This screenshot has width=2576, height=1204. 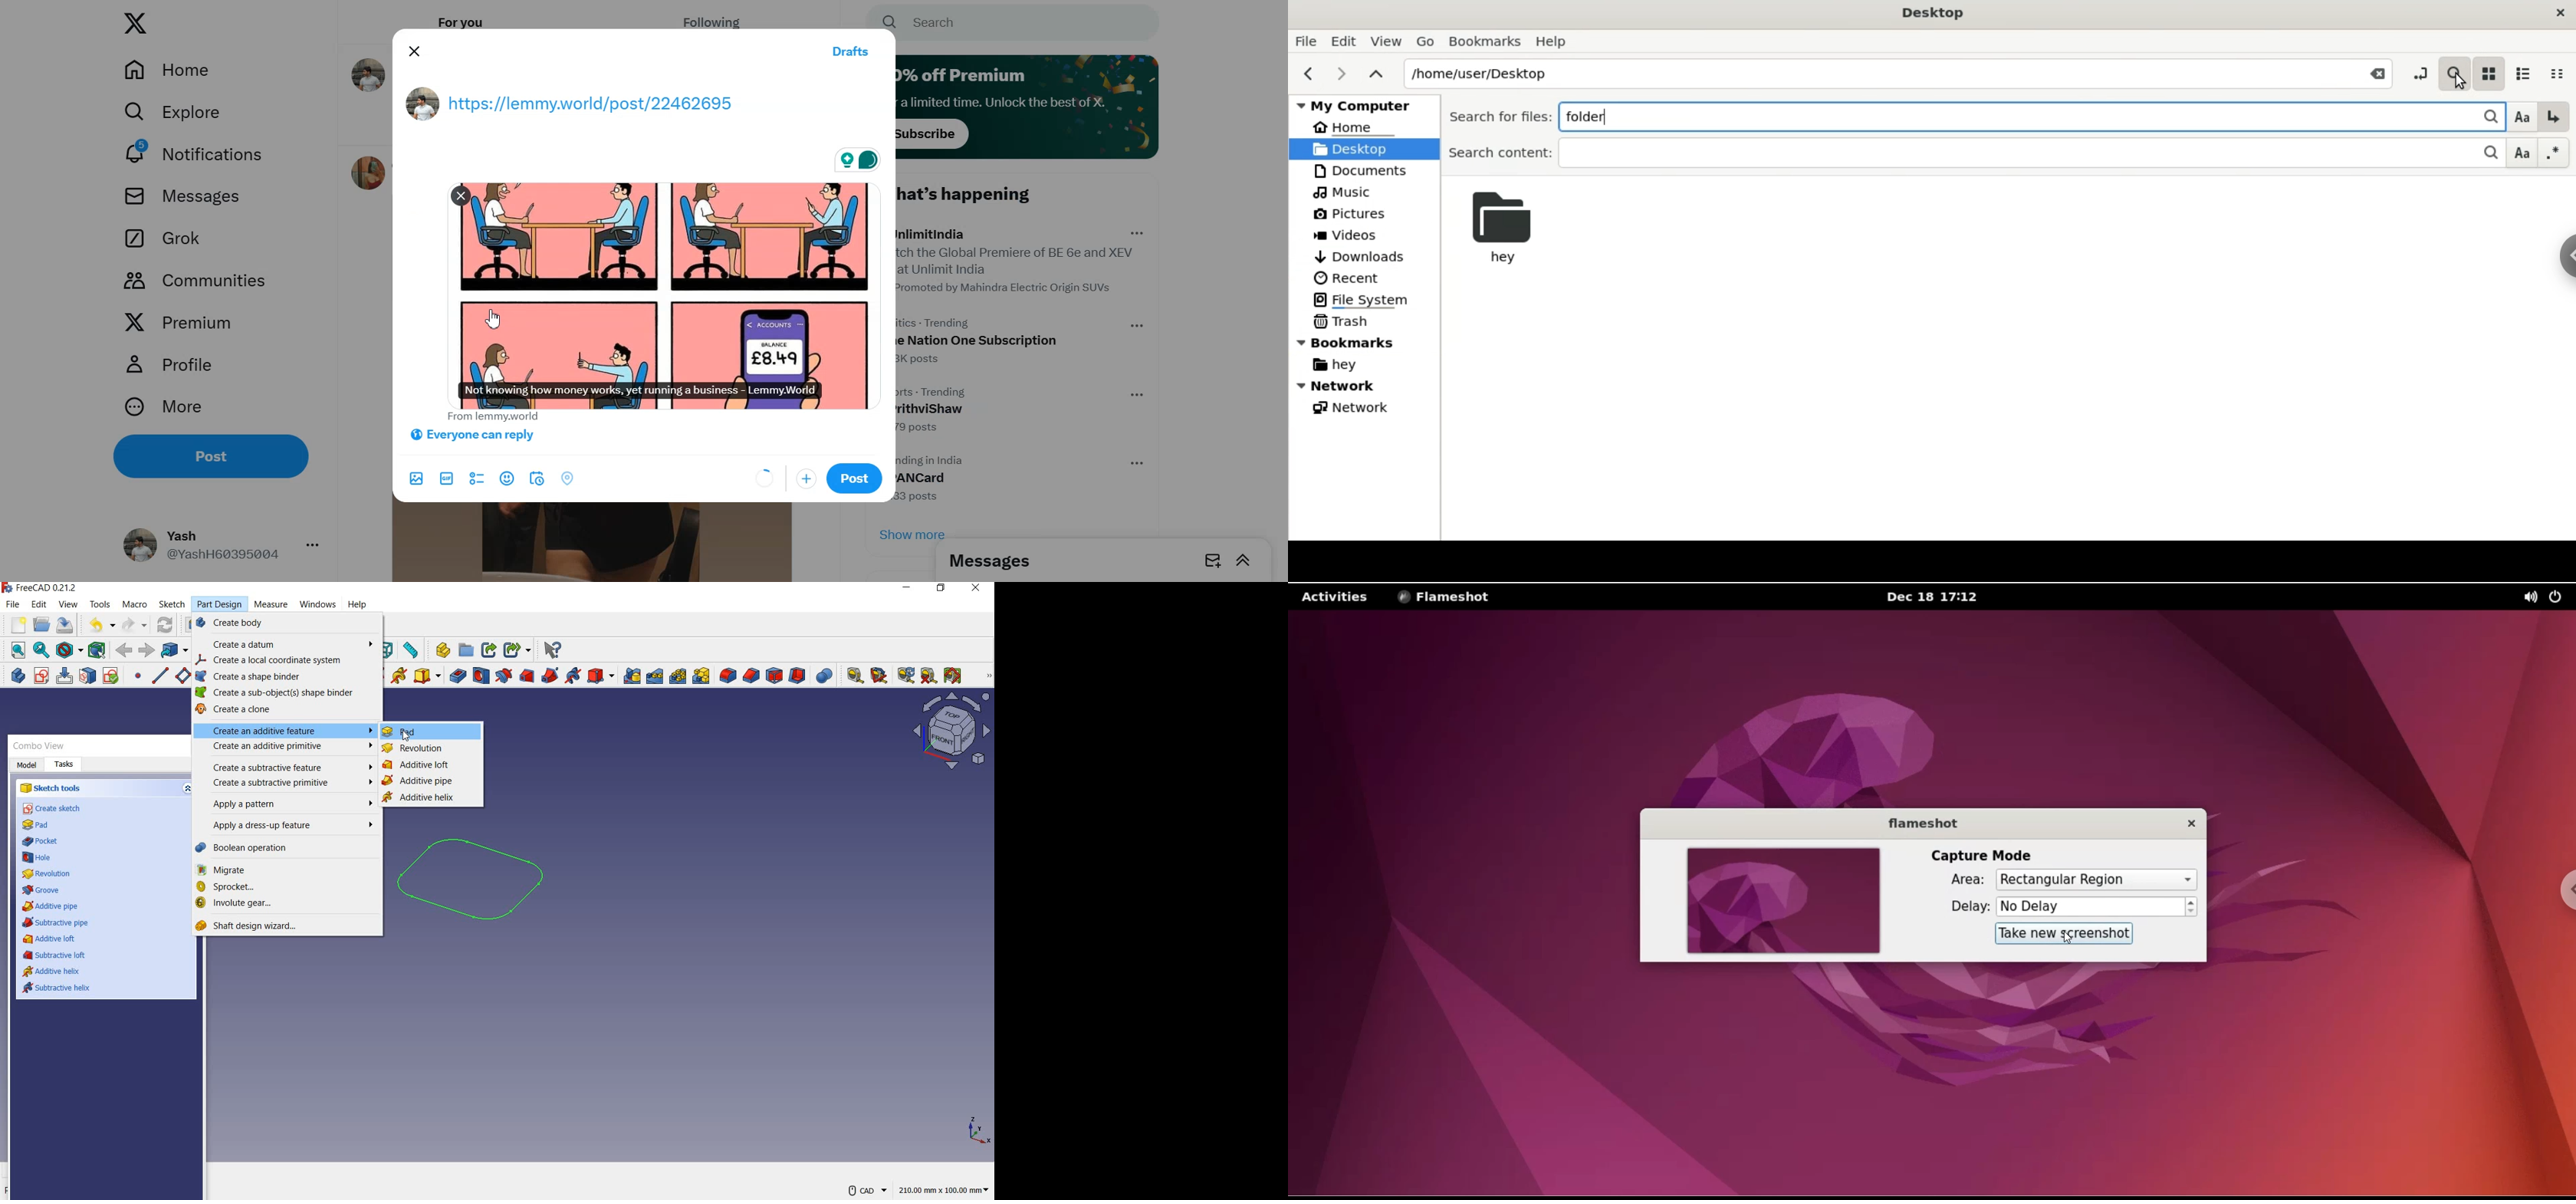 What do you see at coordinates (112, 677) in the screenshot?
I see `validate sketch` at bounding box center [112, 677].